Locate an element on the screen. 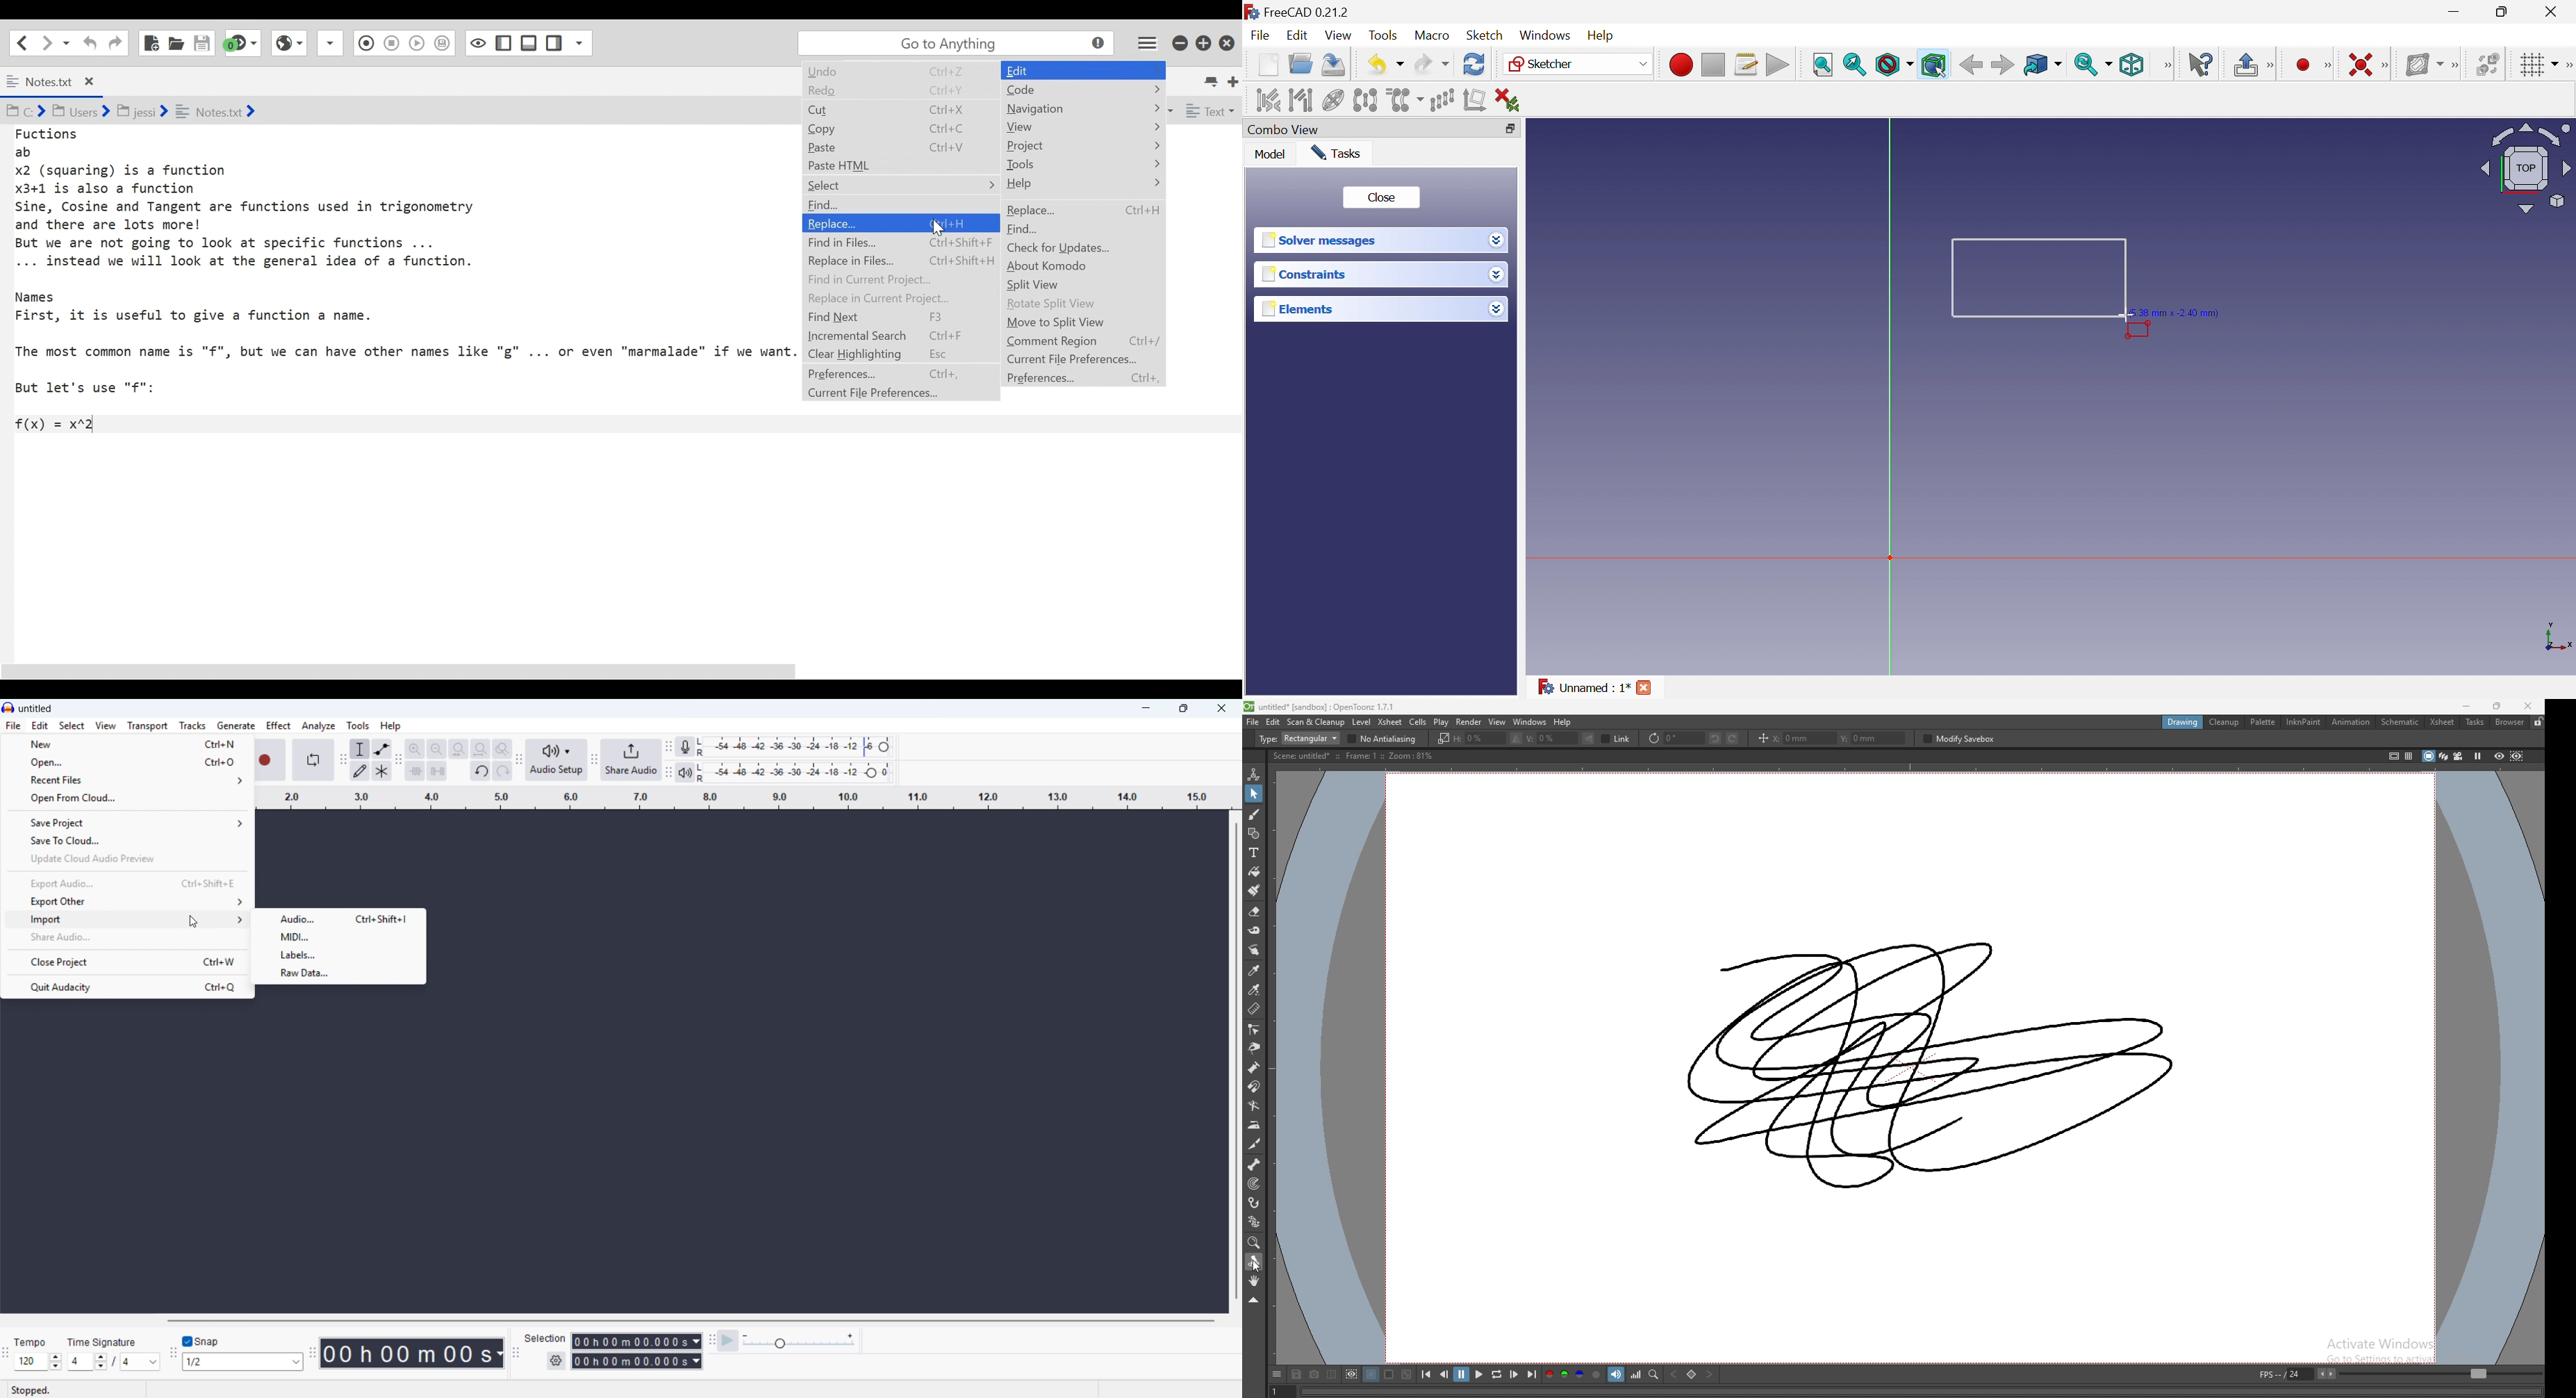  Share audio  is located at coordinates (632, 760).